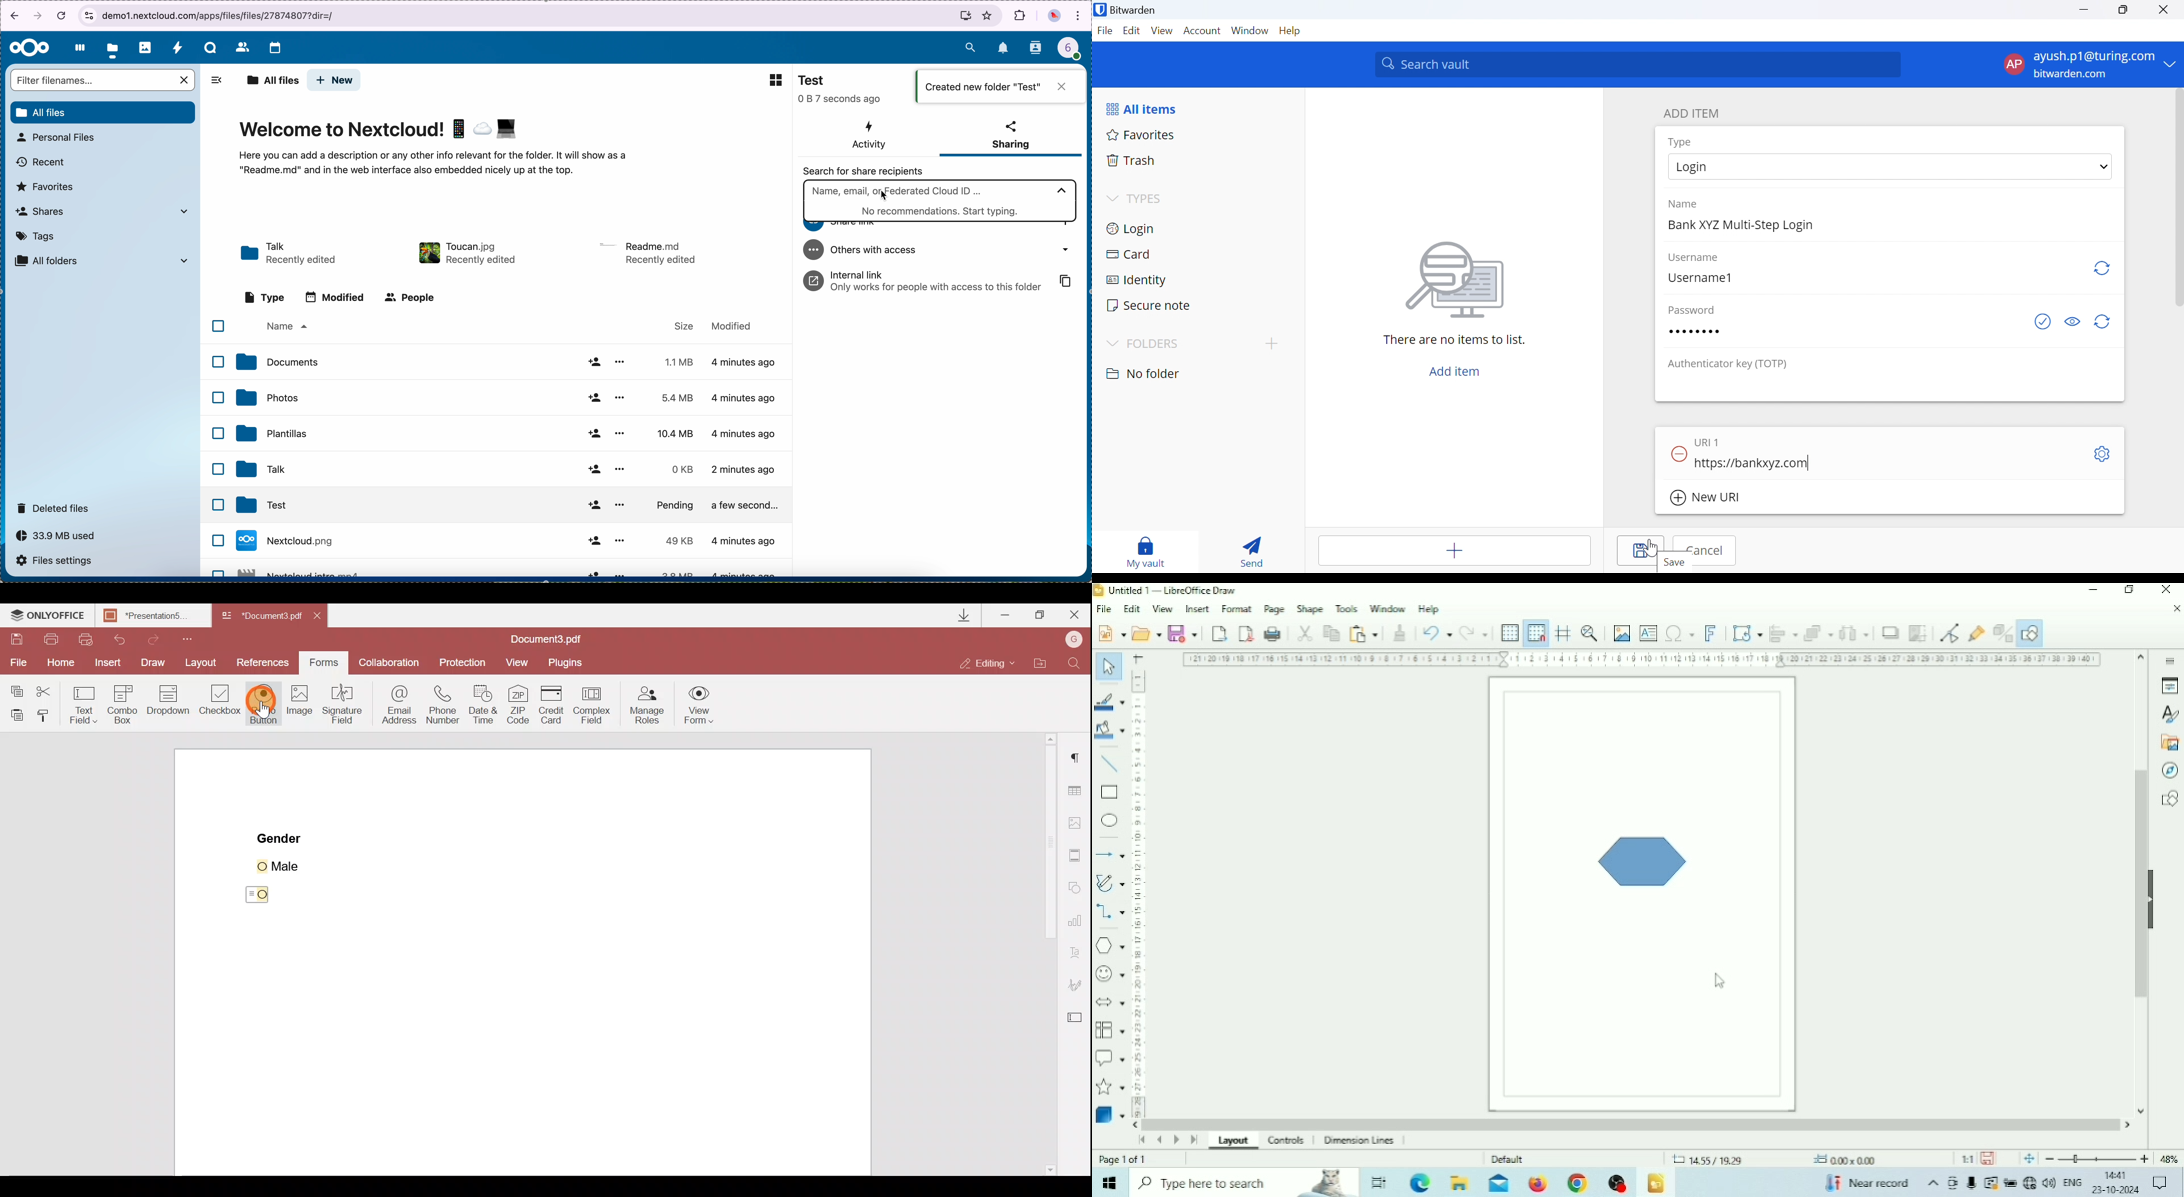  I want to click on Test, so click(815, 80).